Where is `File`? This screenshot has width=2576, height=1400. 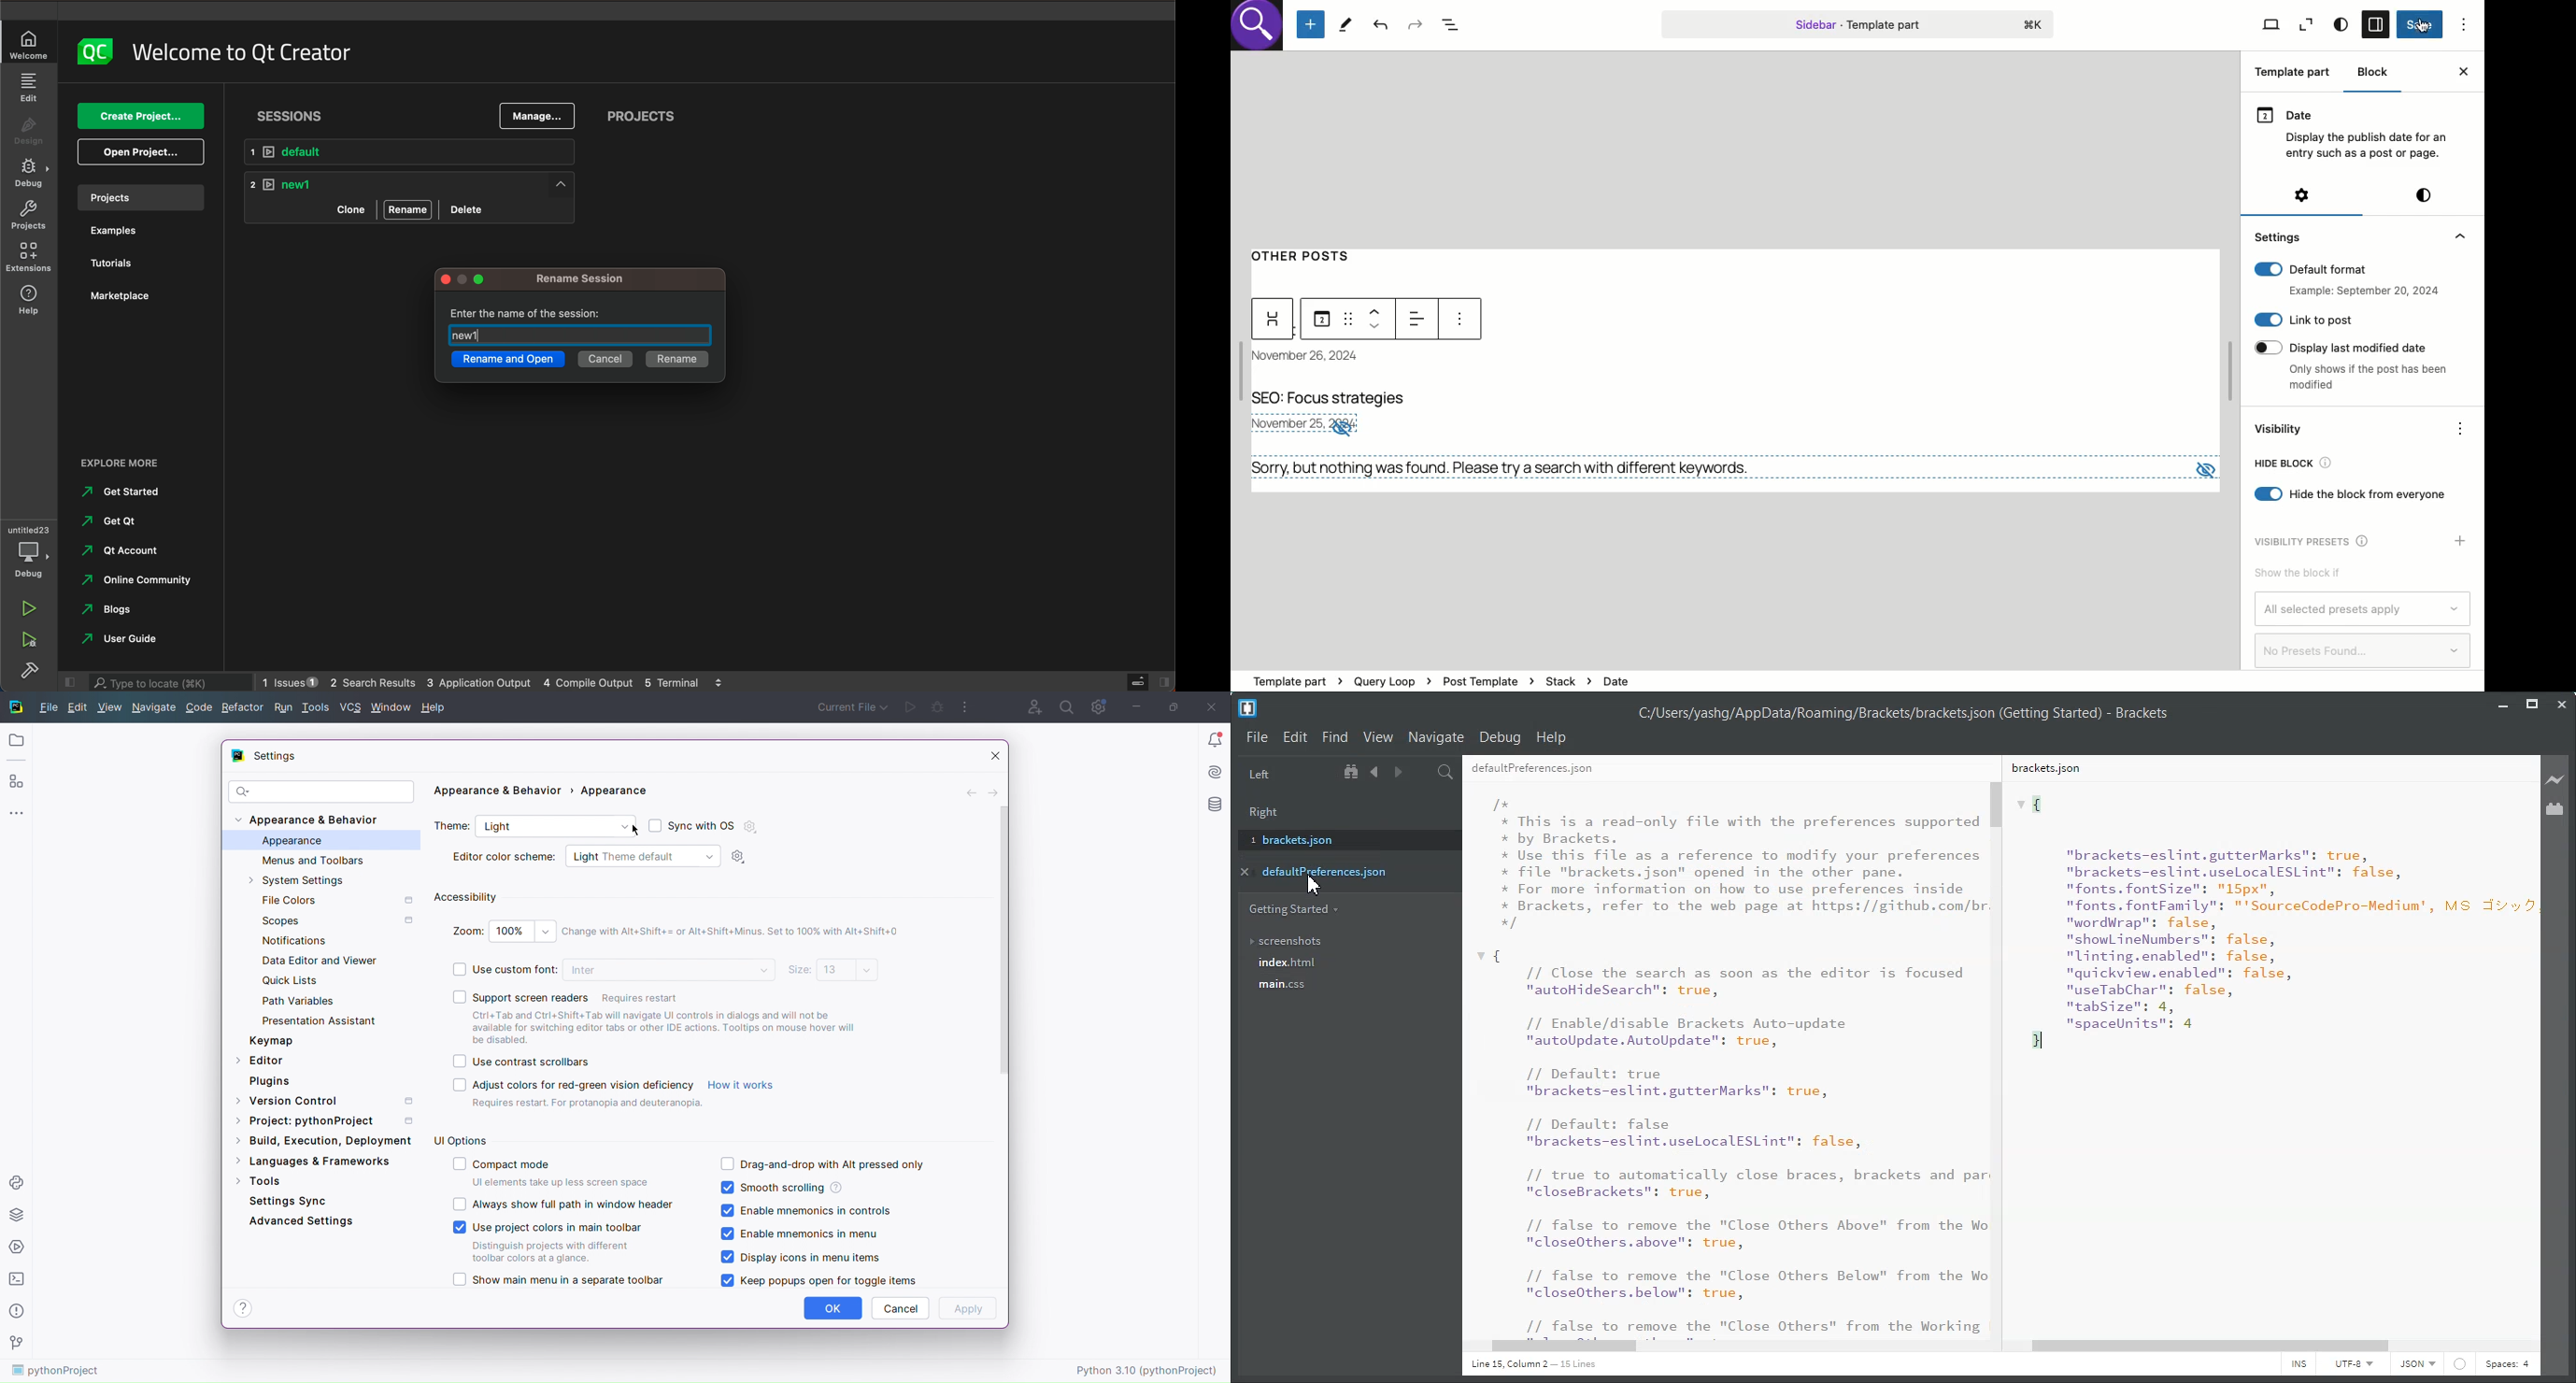 File is located at coordinates (1257, 736).